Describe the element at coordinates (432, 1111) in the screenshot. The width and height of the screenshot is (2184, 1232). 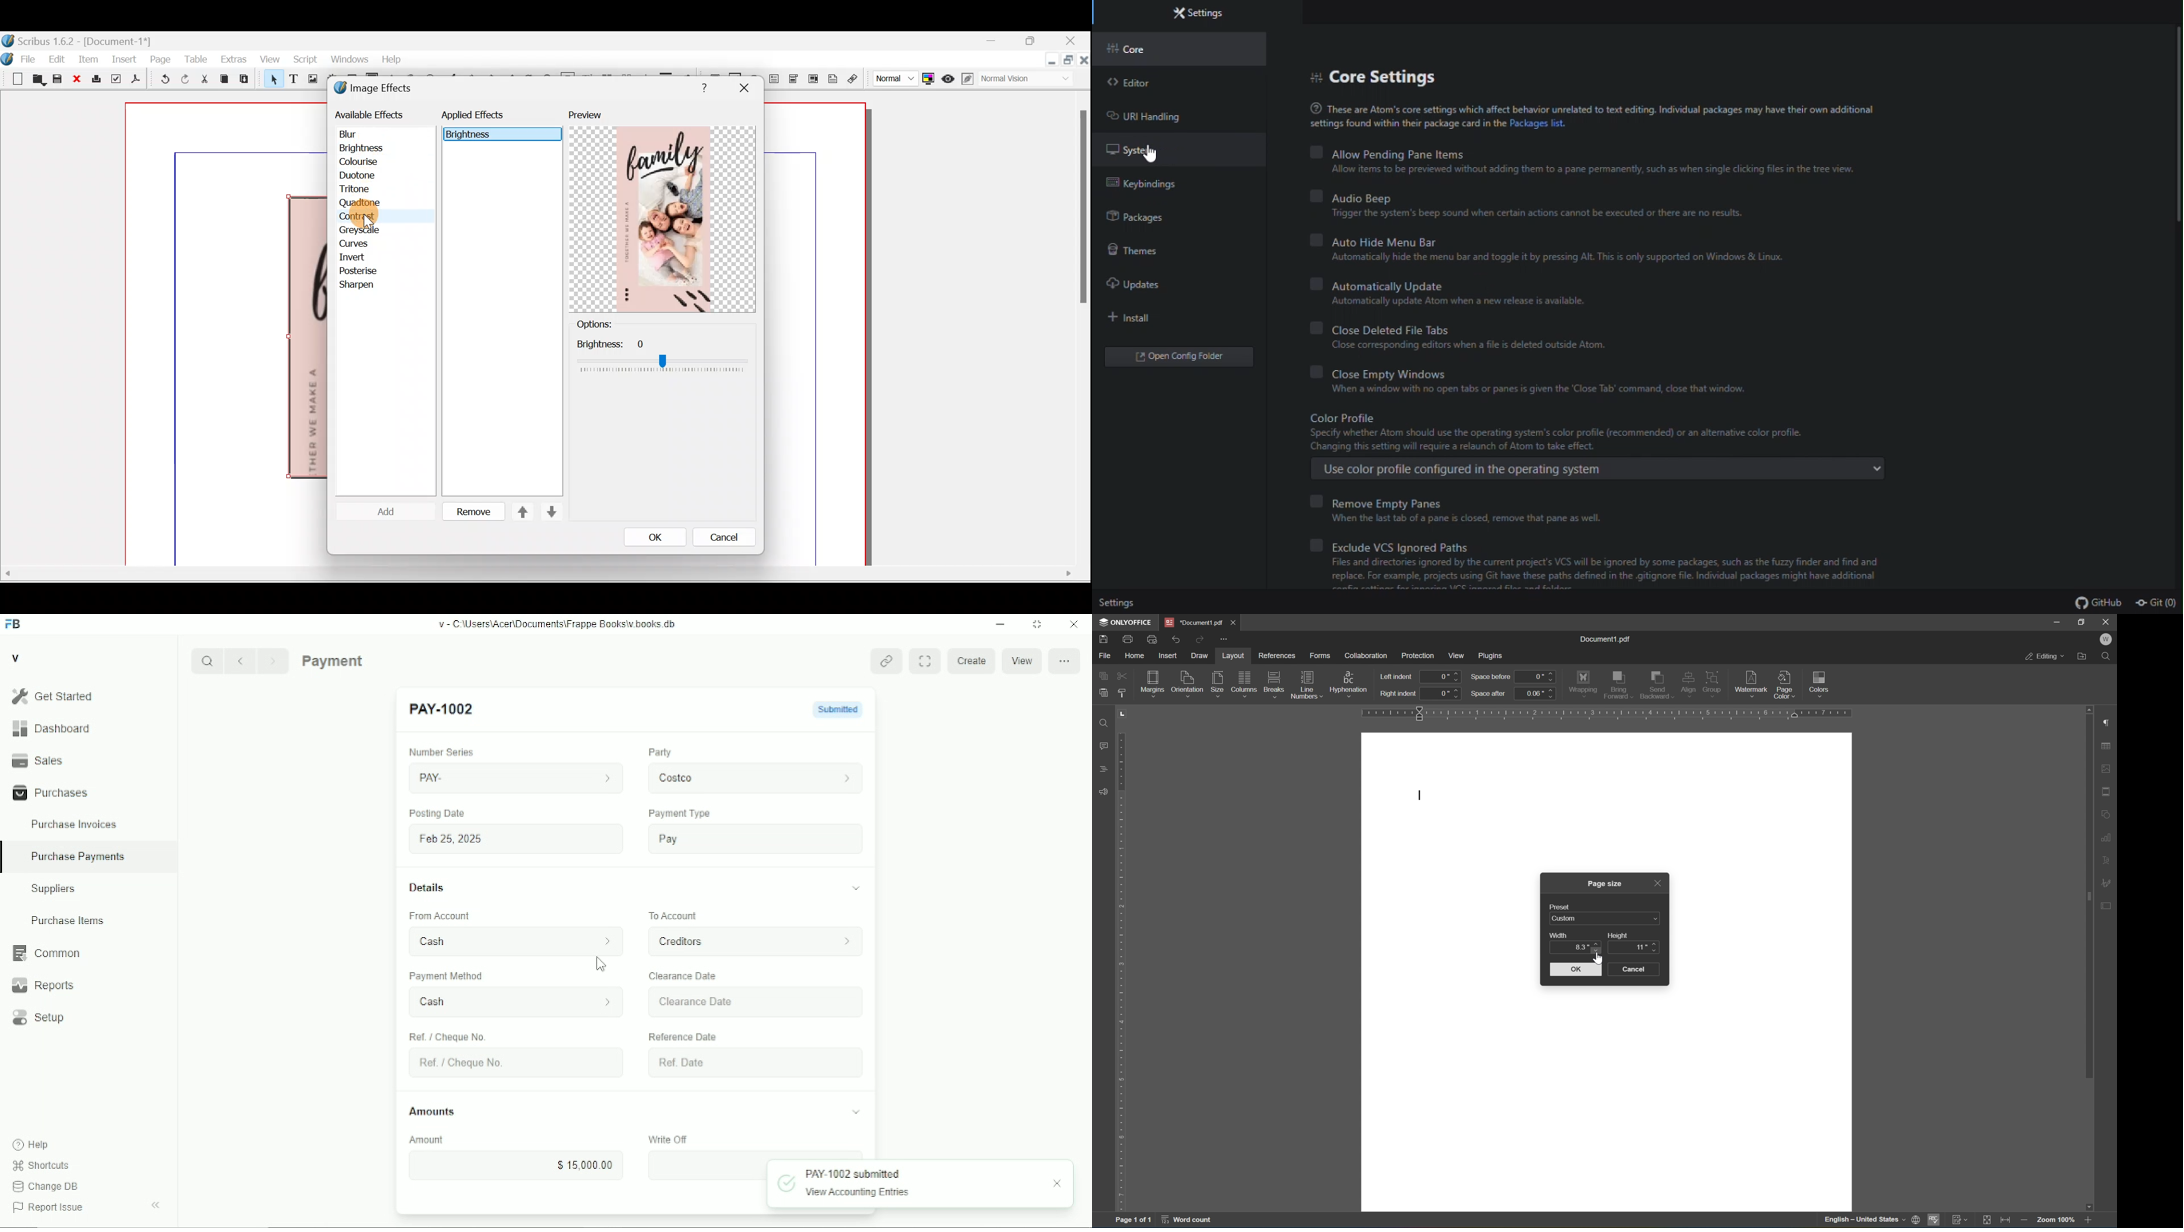
I see `Amounts` at that location.